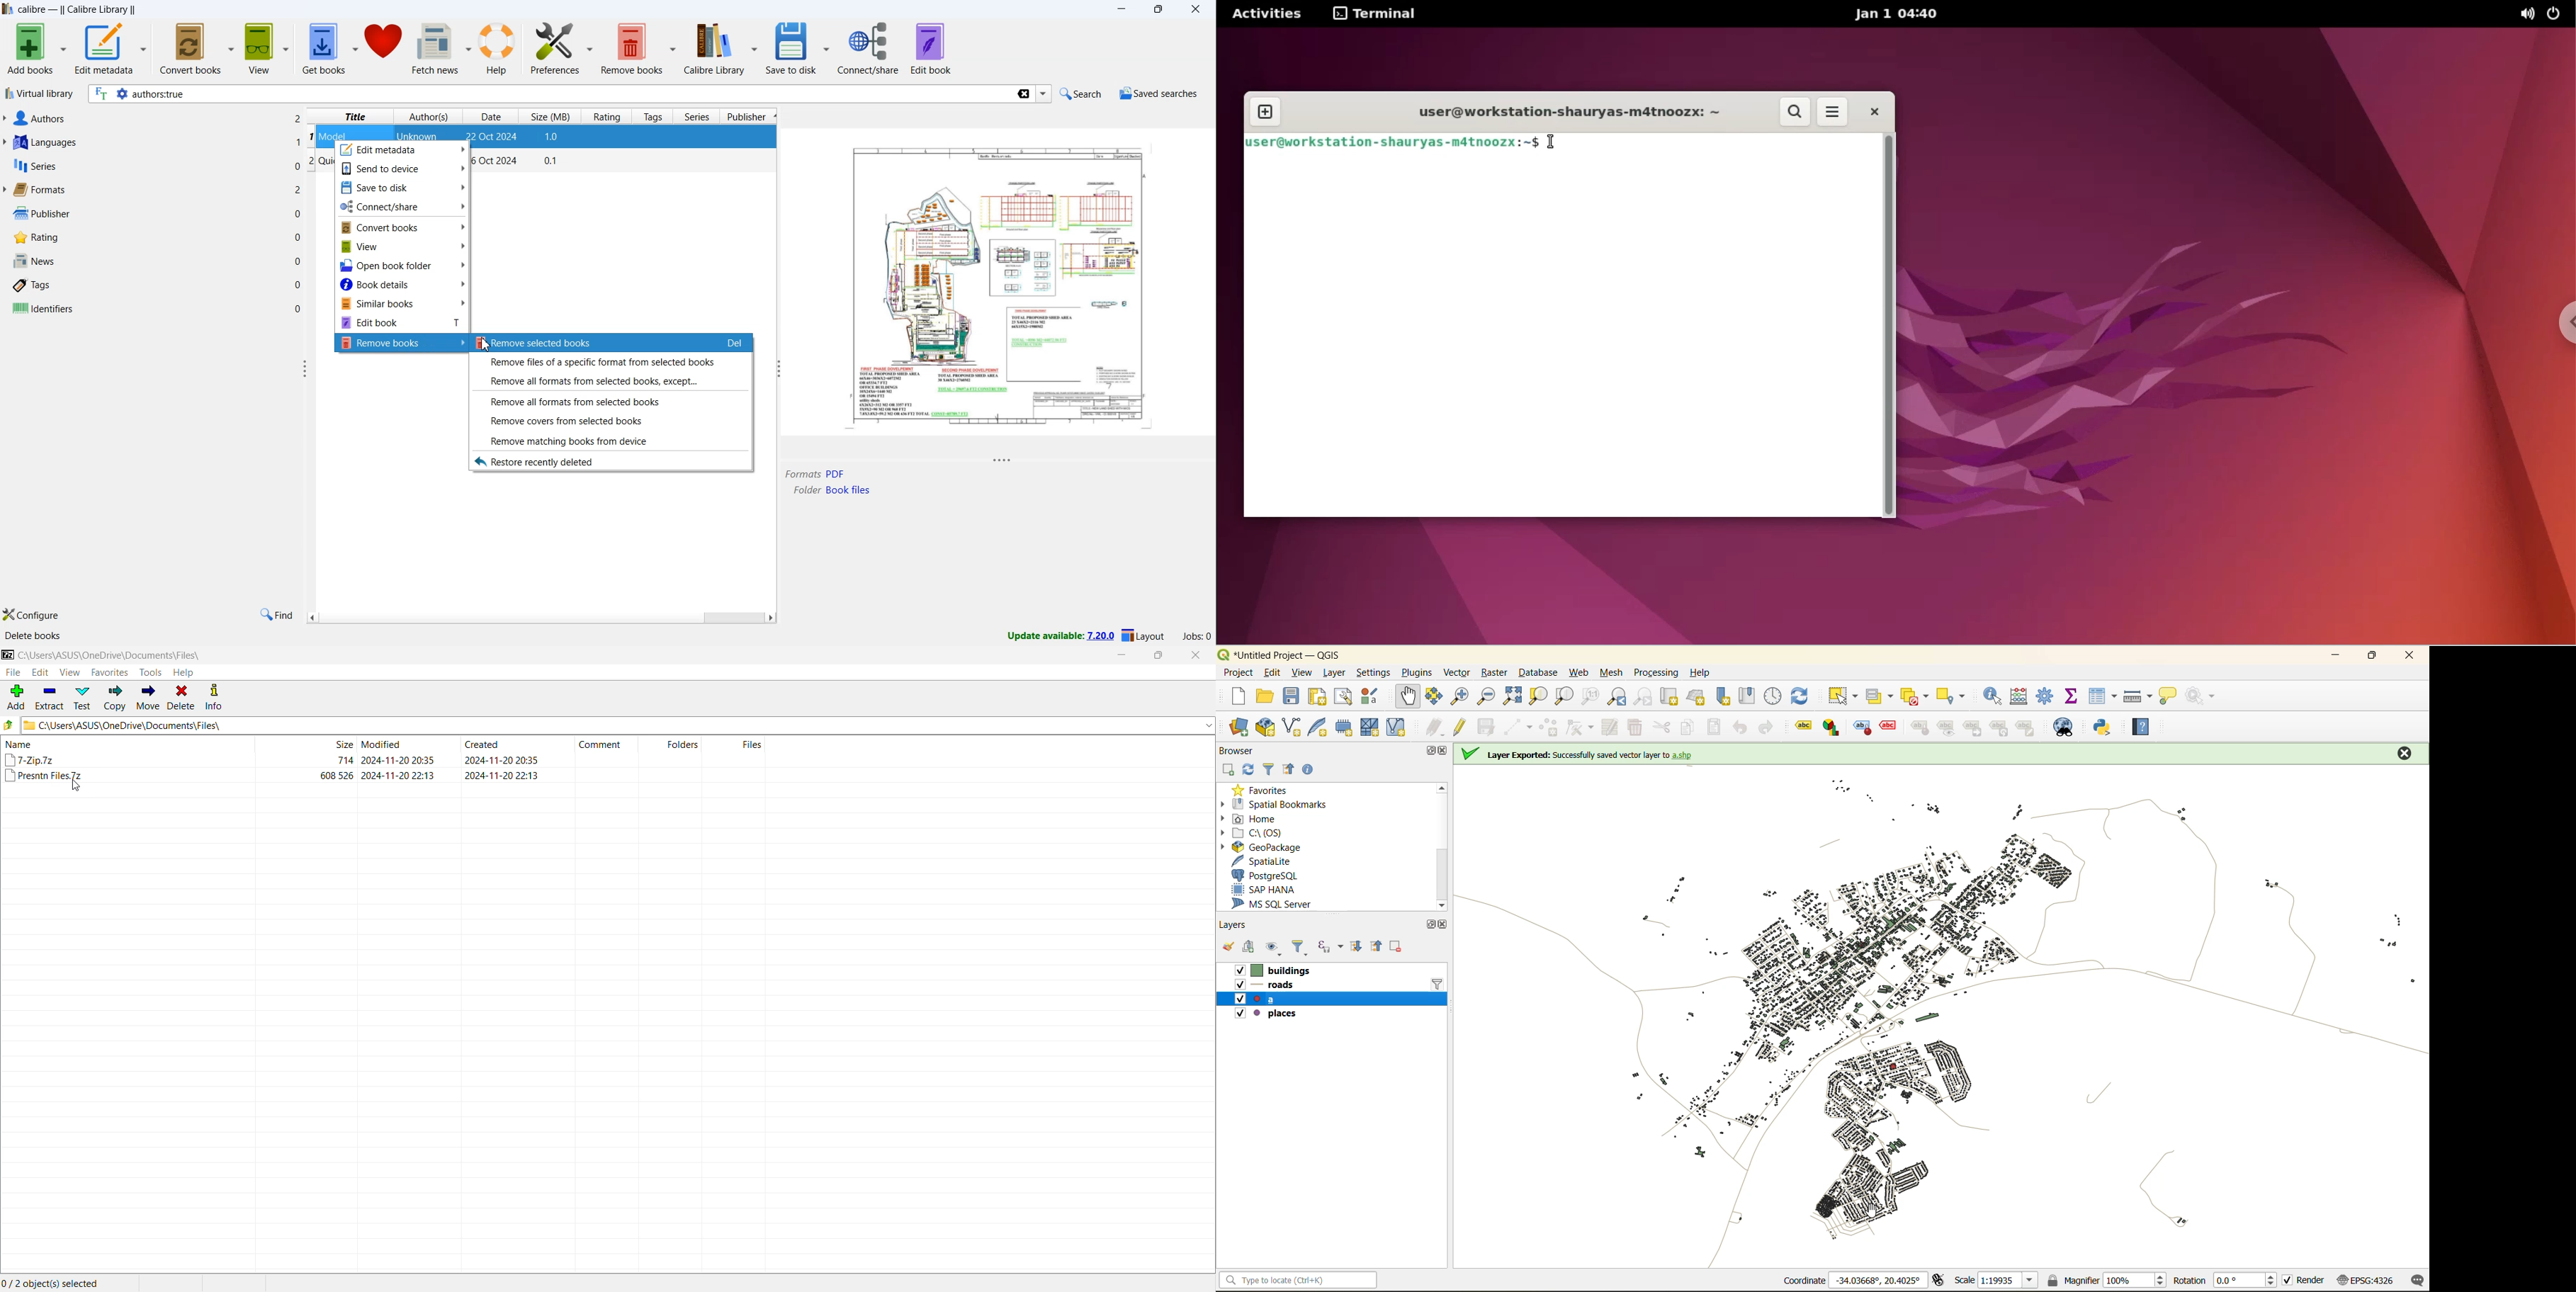 The height and width of the screenshot is (1316, 2576). I want to click on Favorites, so click(110, 672).